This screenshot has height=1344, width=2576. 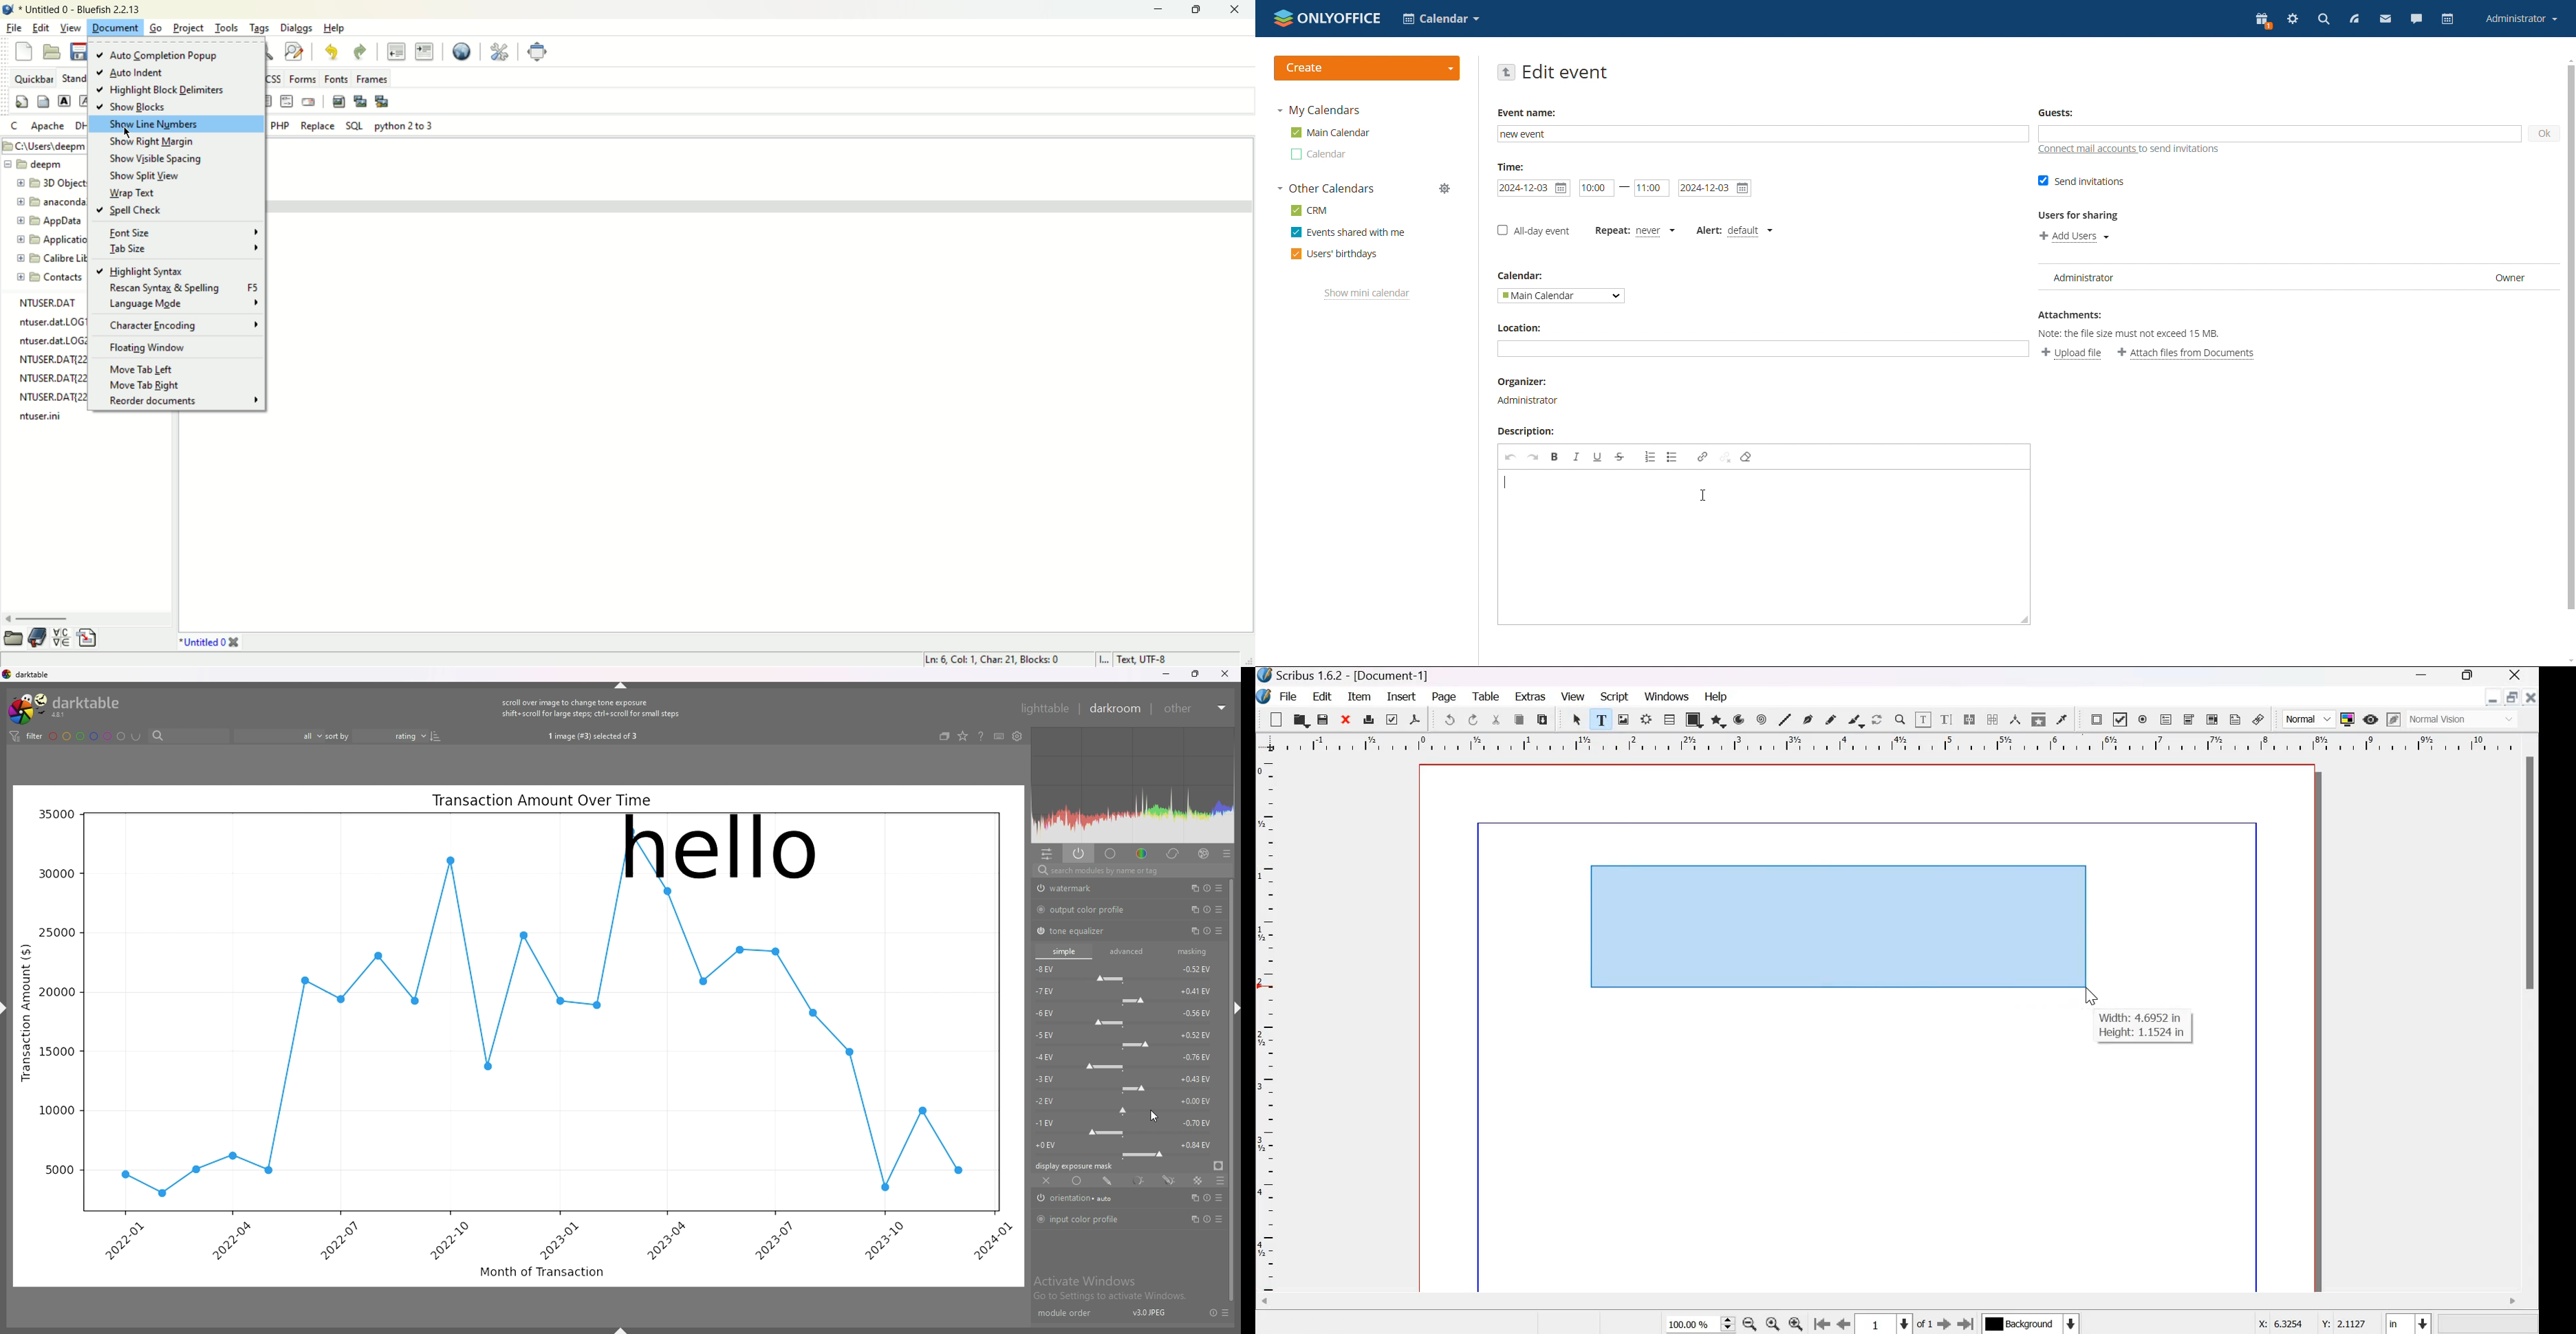 What do you see at coordinates (2370, 720) in the screenshot?
I see `Preview mode` at bounding box center [2370, 720].